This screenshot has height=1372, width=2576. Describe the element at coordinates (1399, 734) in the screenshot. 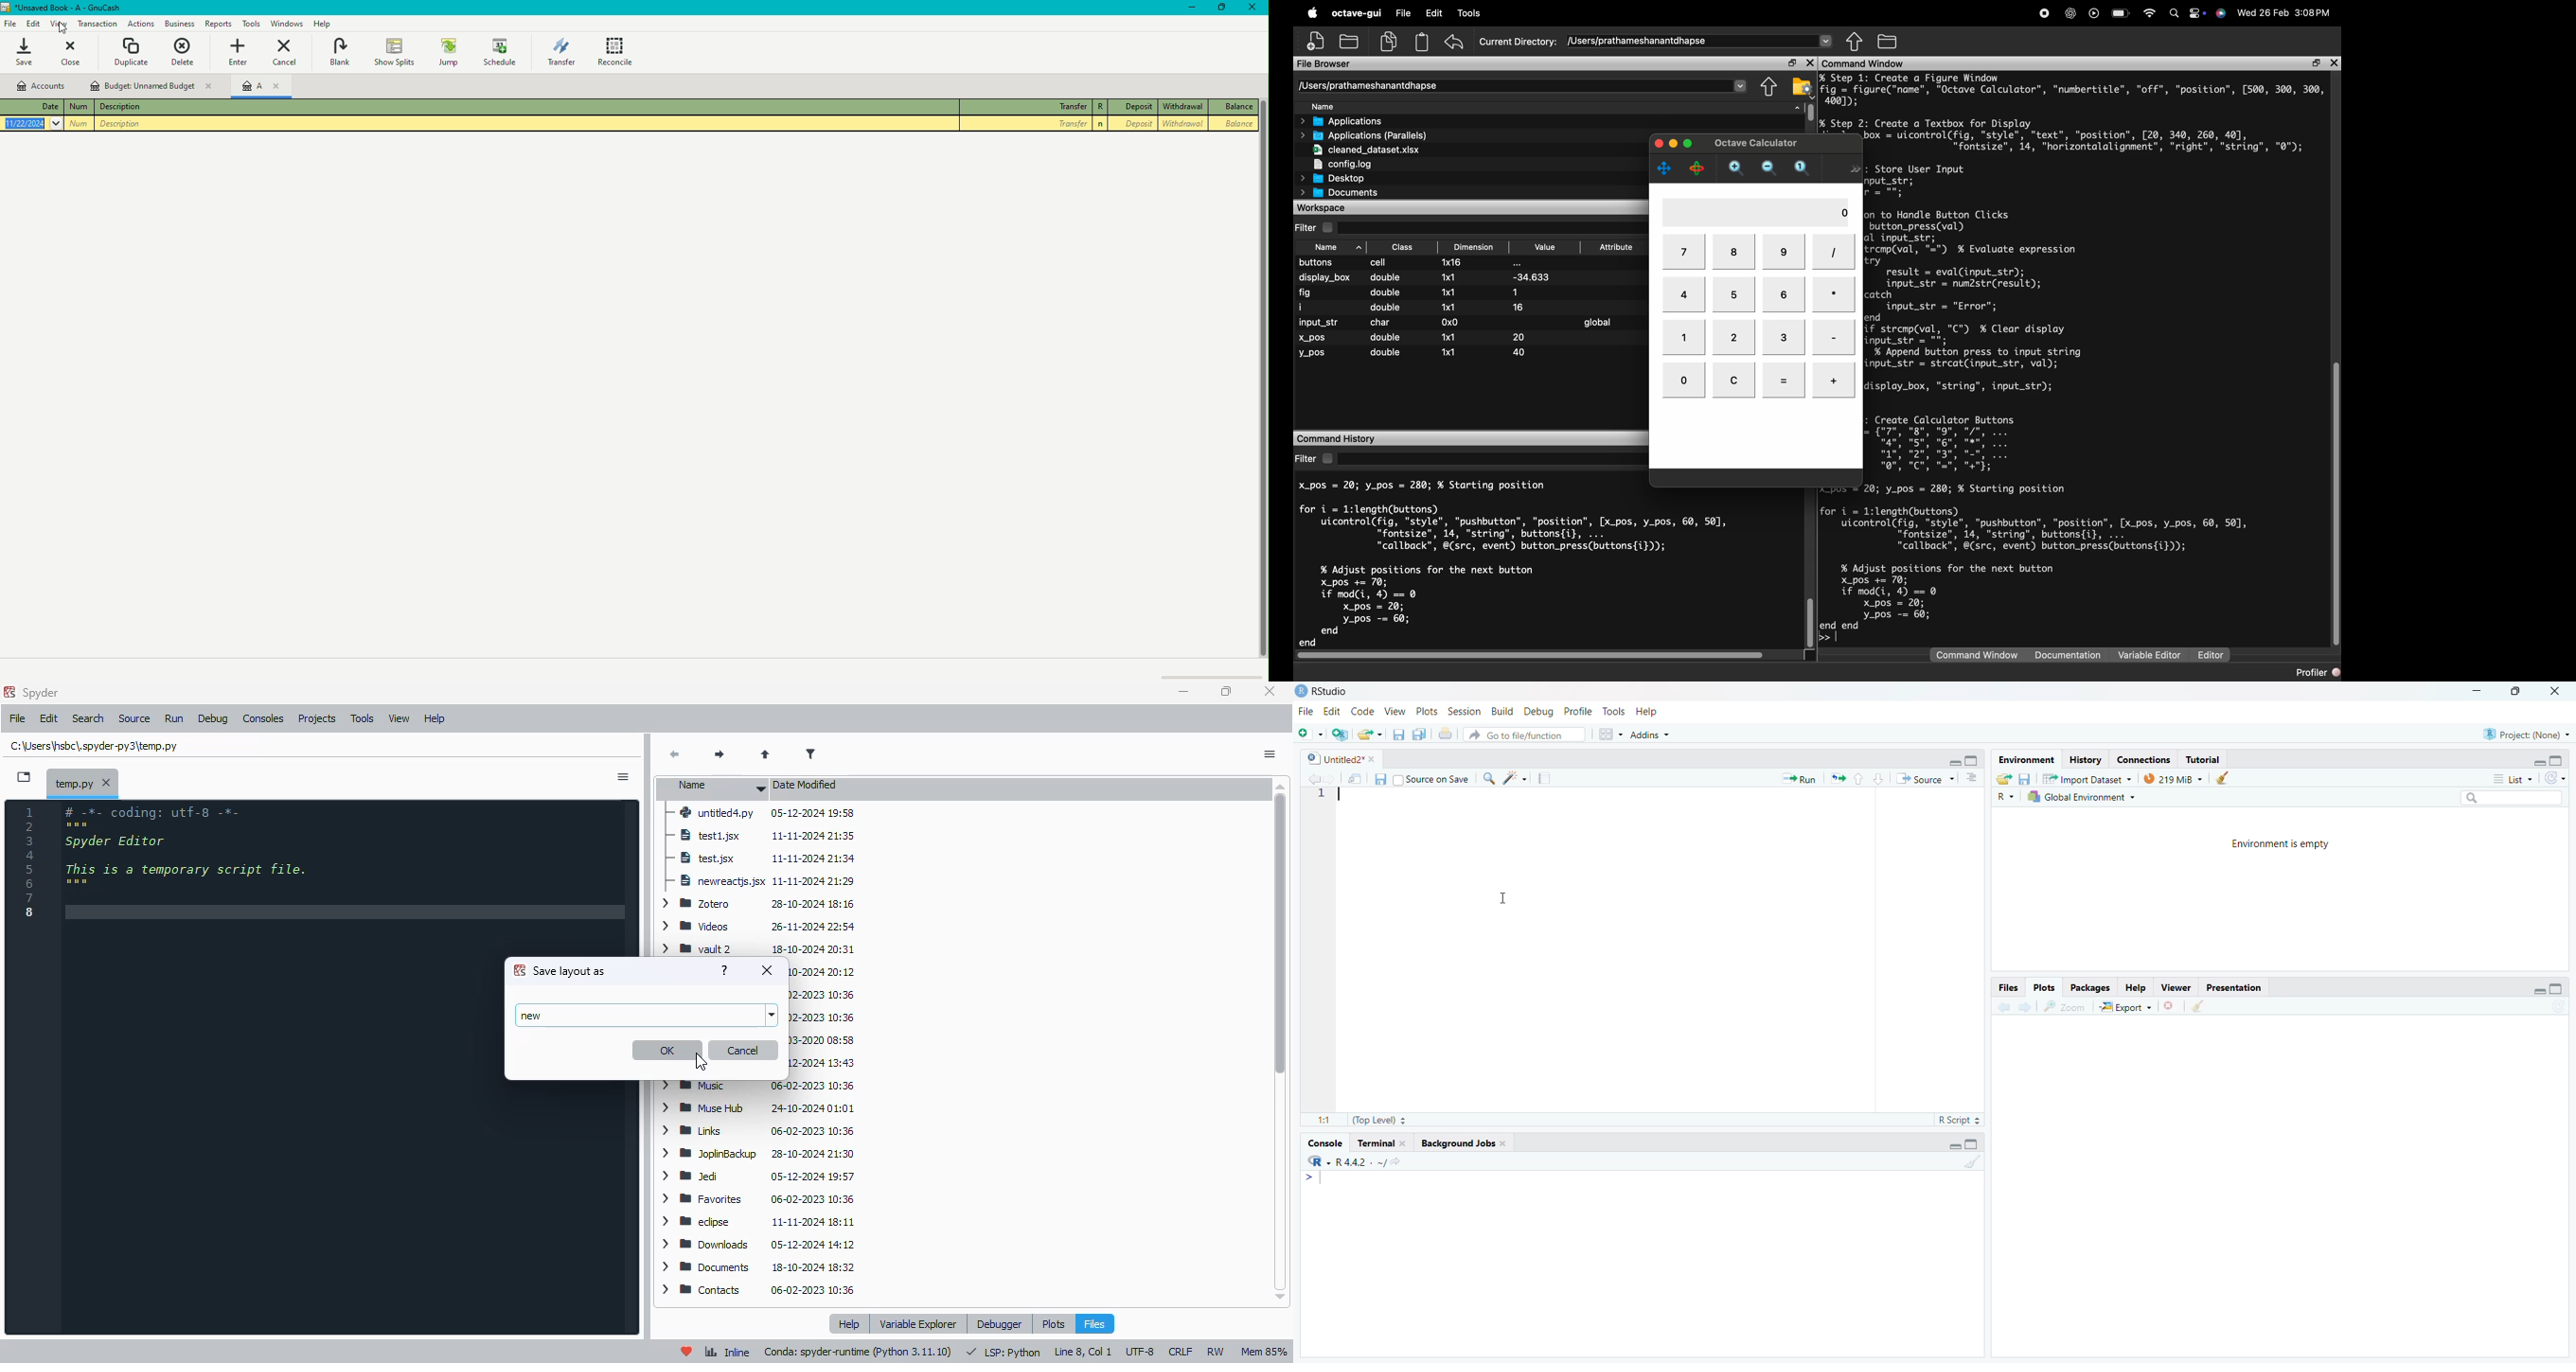

I see `Save current file` at that location.